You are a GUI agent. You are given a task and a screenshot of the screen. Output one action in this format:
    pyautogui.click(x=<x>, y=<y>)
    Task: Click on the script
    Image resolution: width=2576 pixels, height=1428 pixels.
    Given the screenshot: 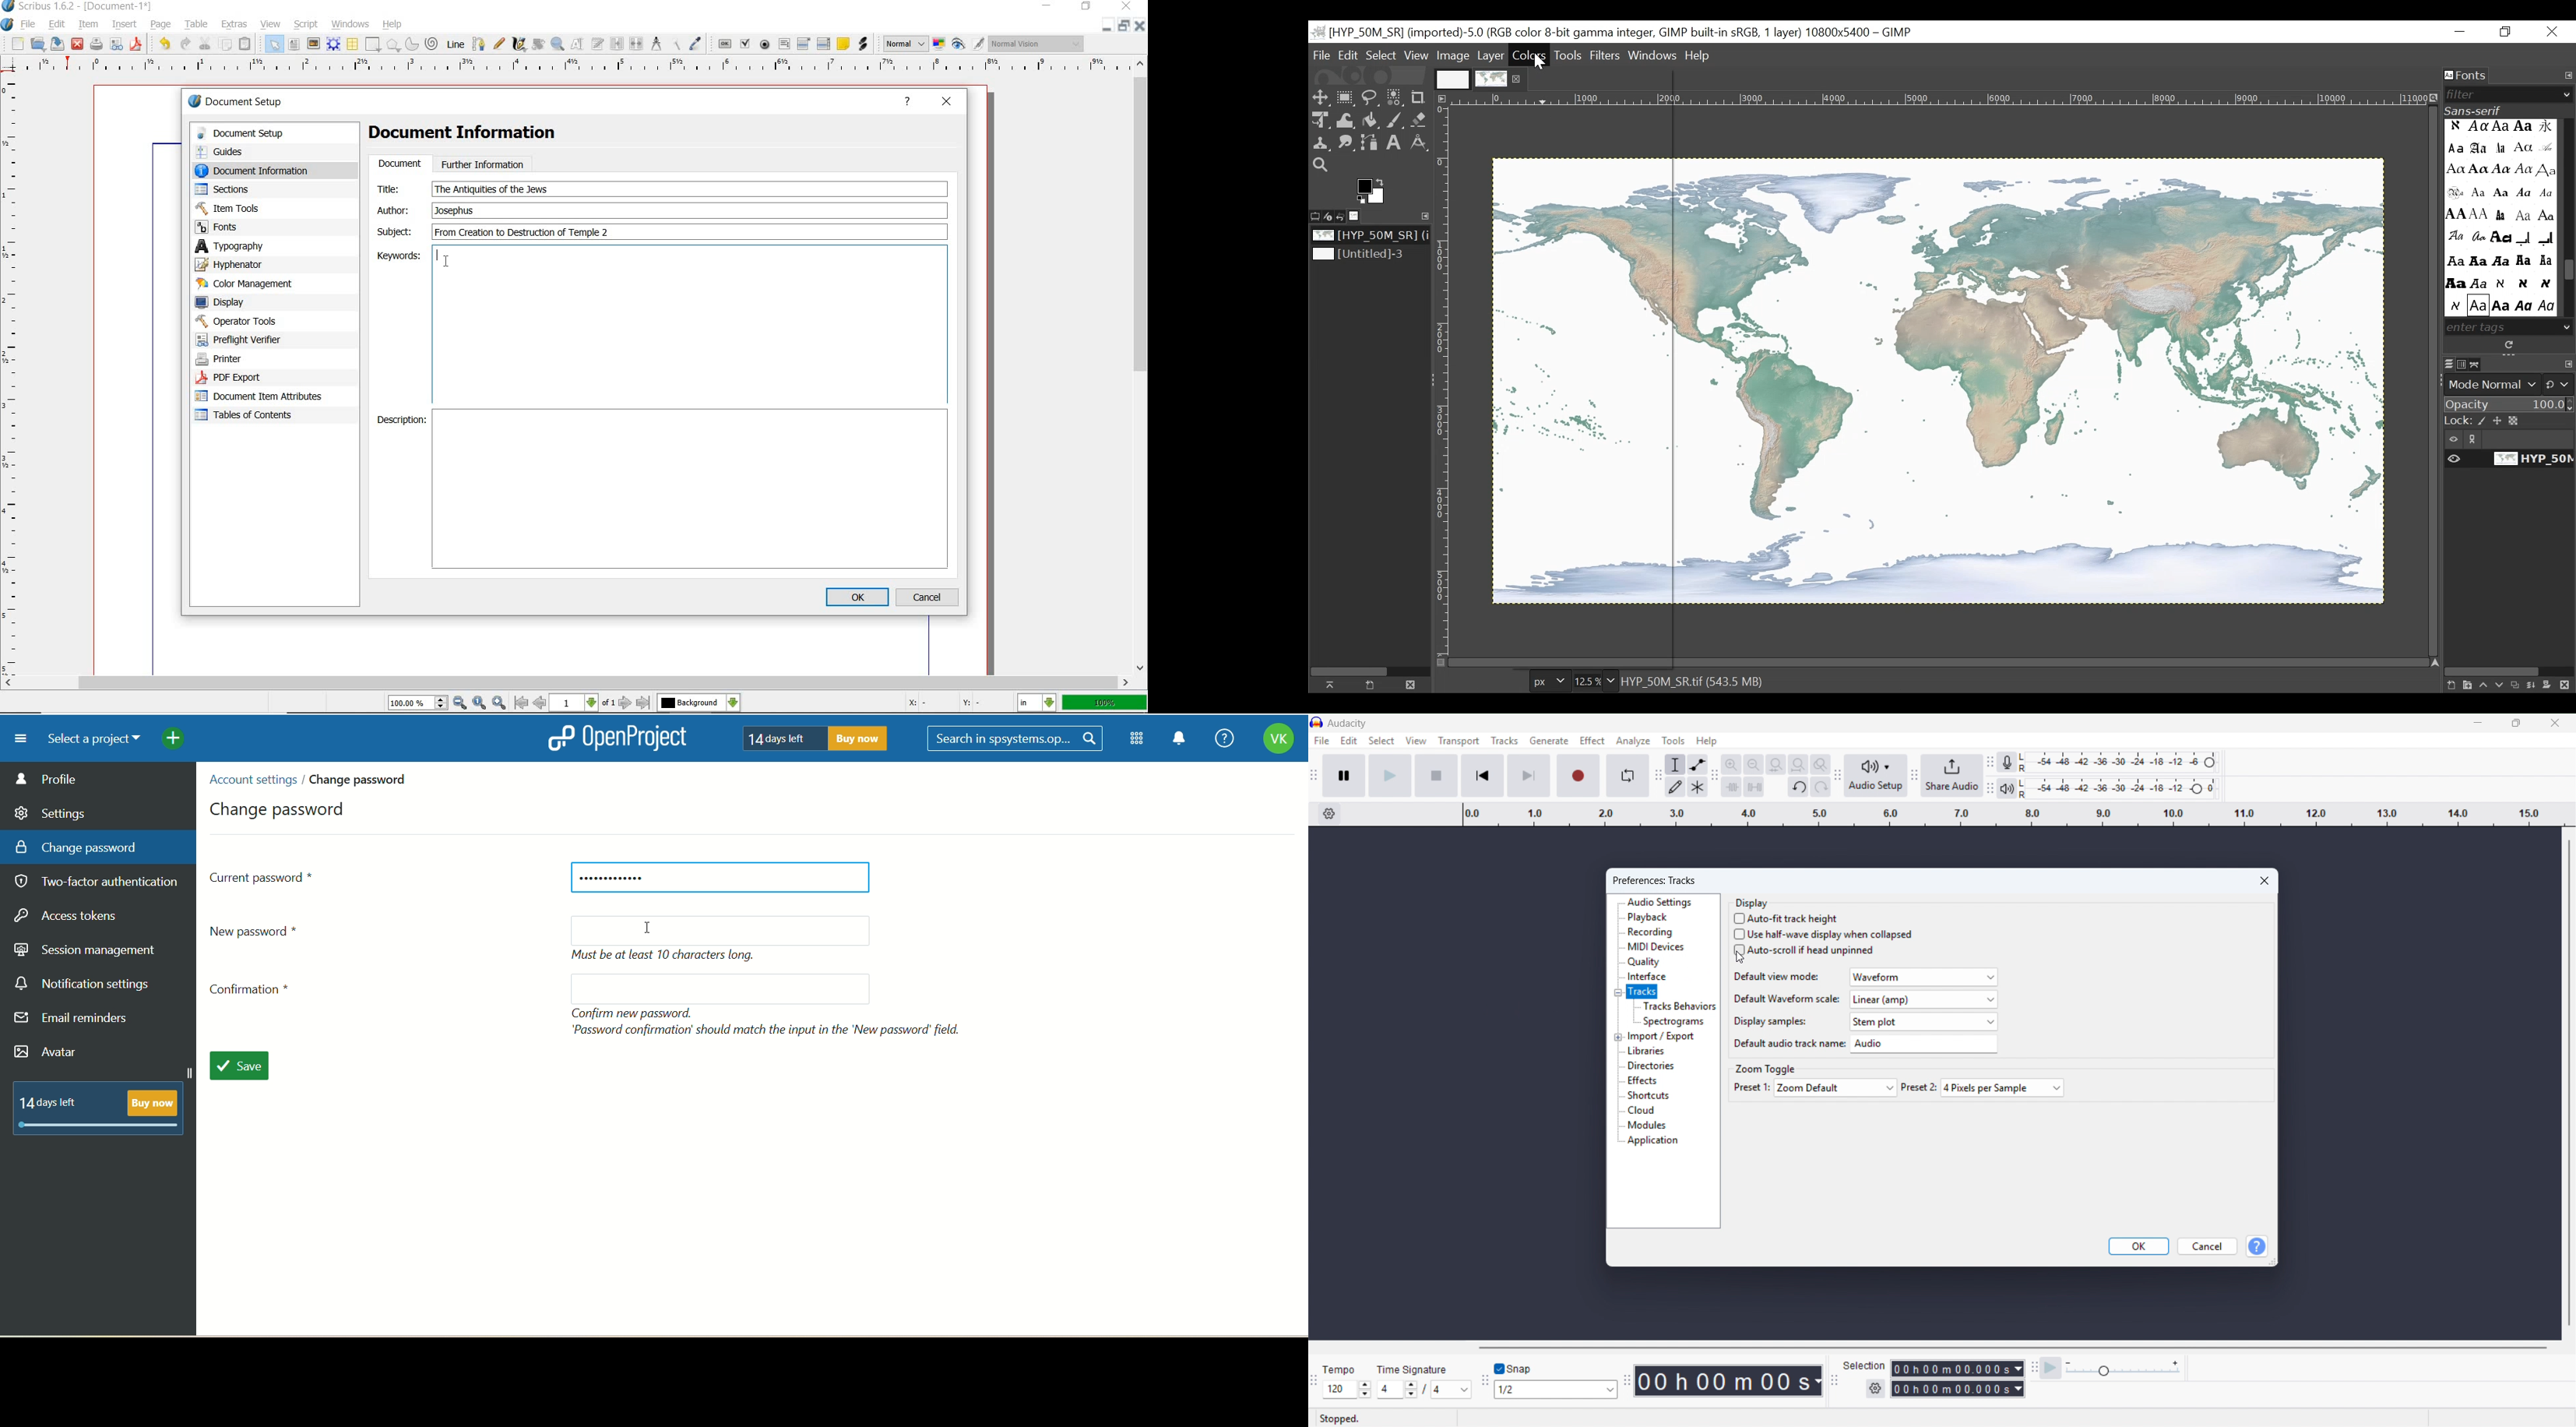 What is the action you would take?
    pyautogui.click(x=306, y=25)
    